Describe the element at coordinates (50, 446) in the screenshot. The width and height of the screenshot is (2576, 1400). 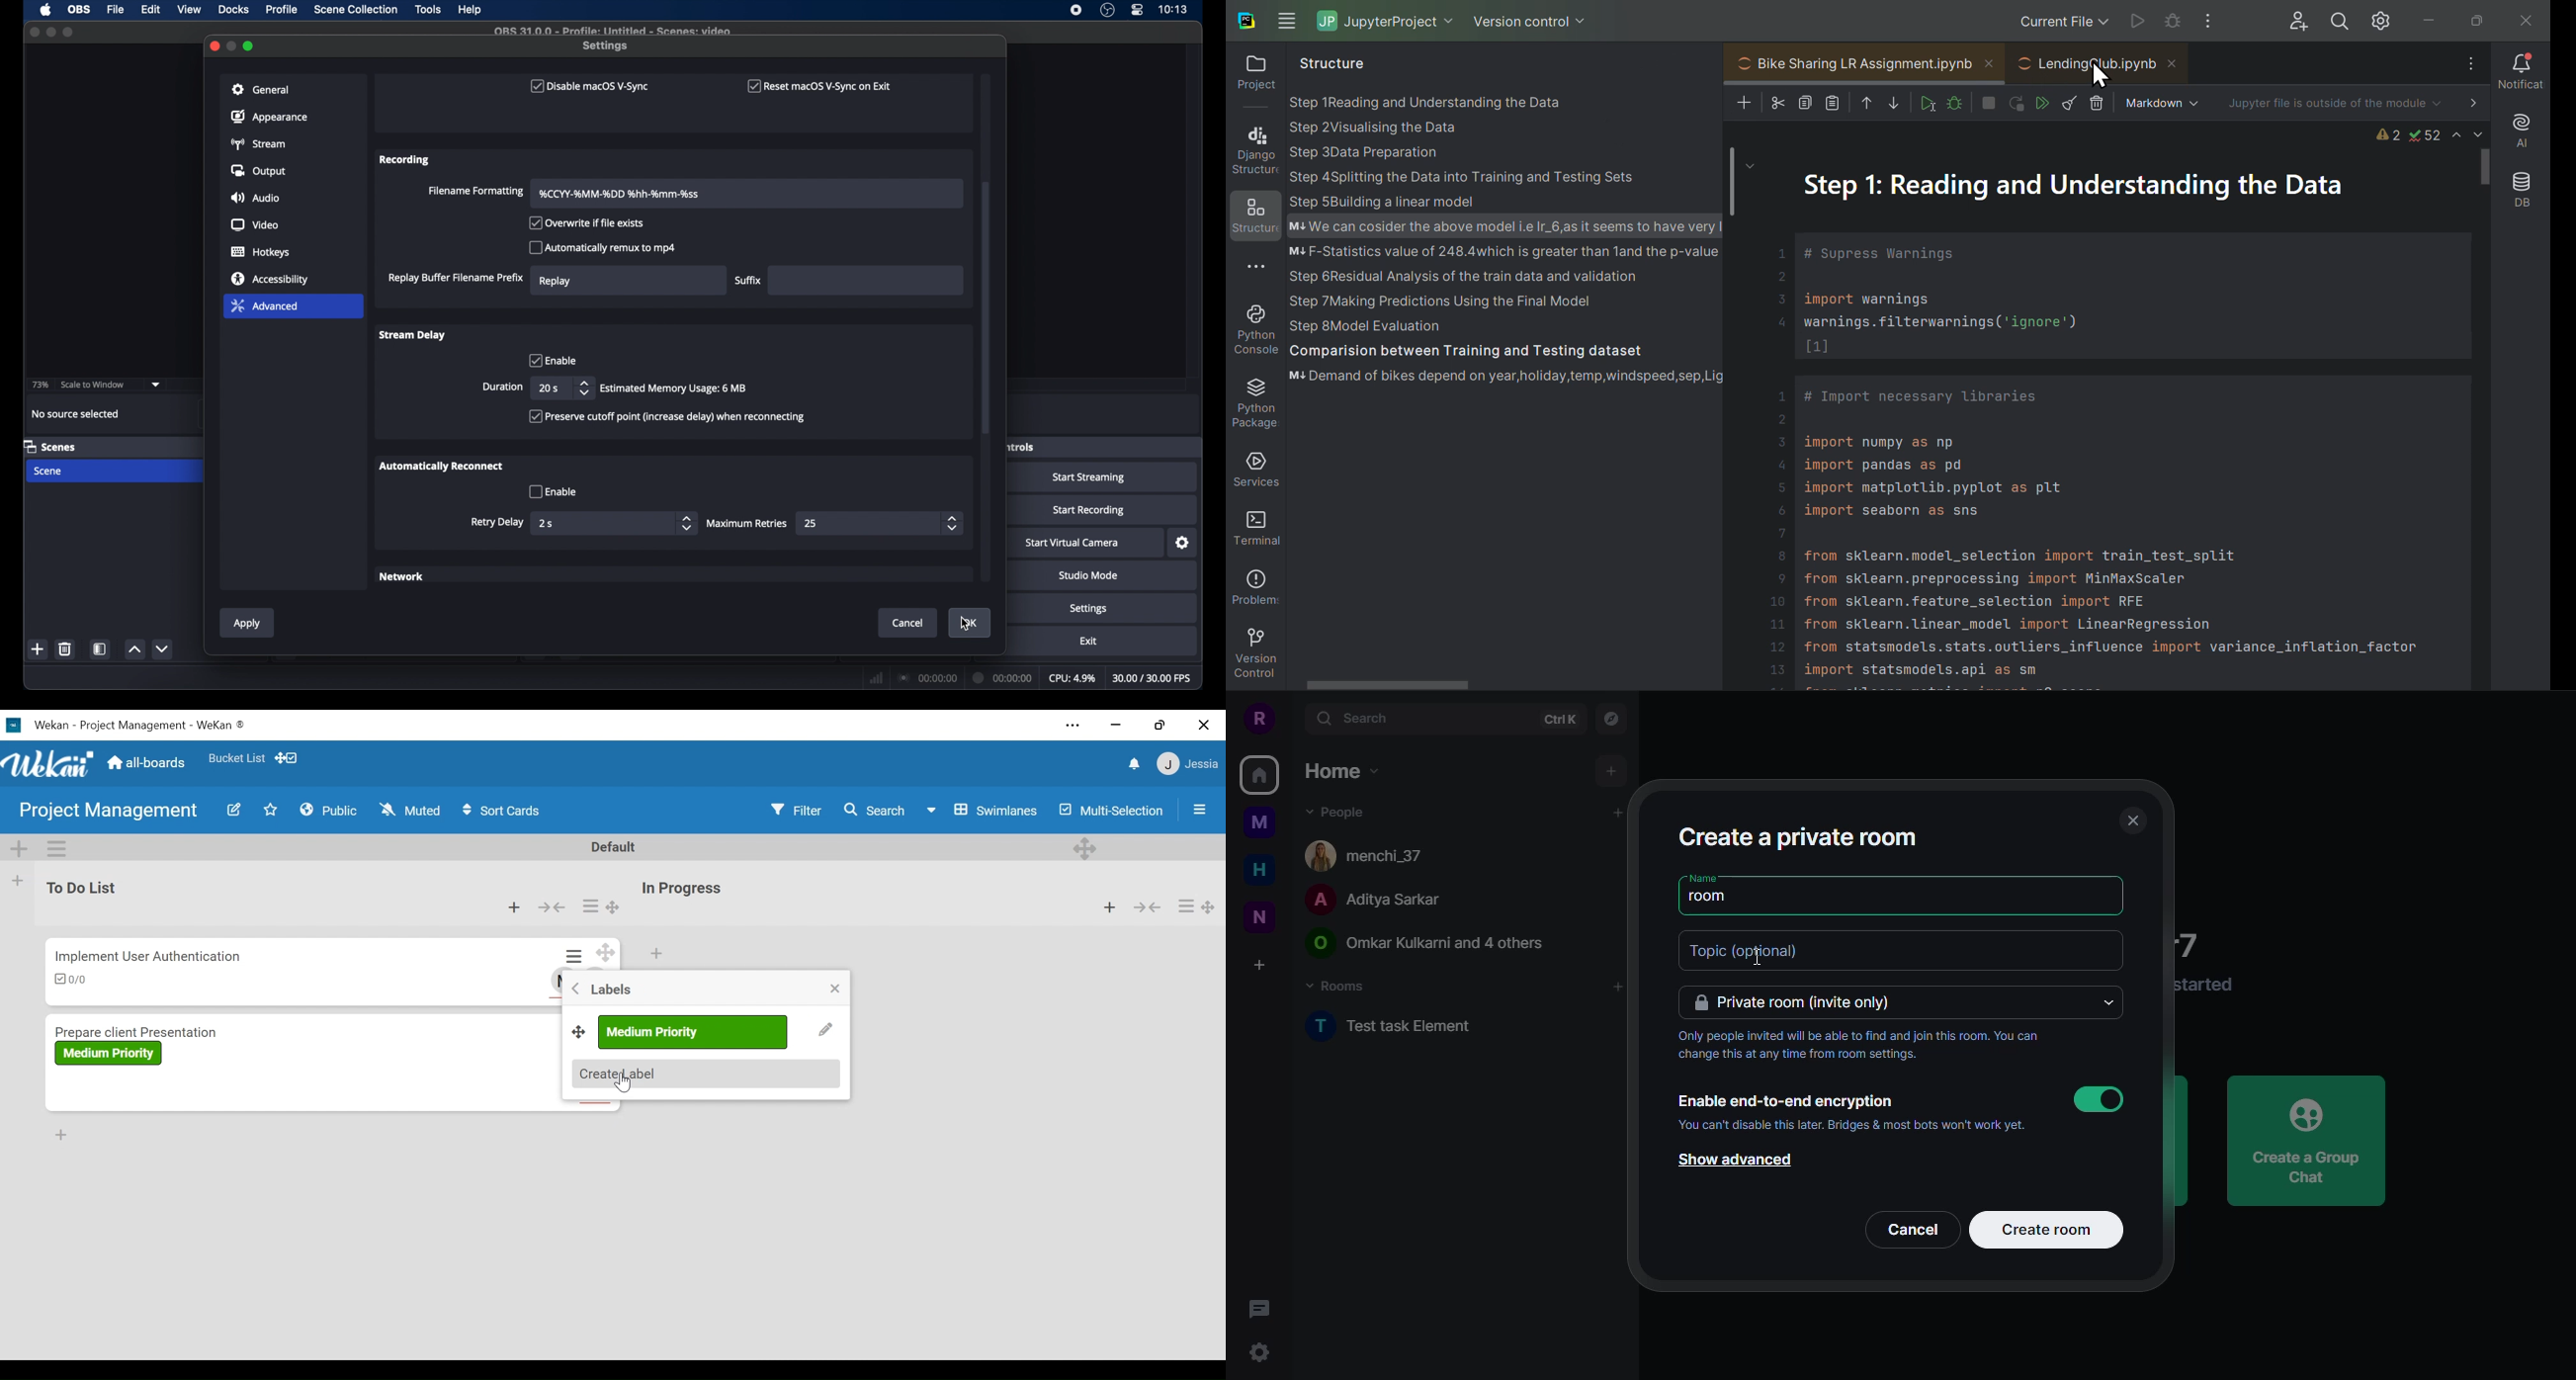
I see `scenes` at that location.